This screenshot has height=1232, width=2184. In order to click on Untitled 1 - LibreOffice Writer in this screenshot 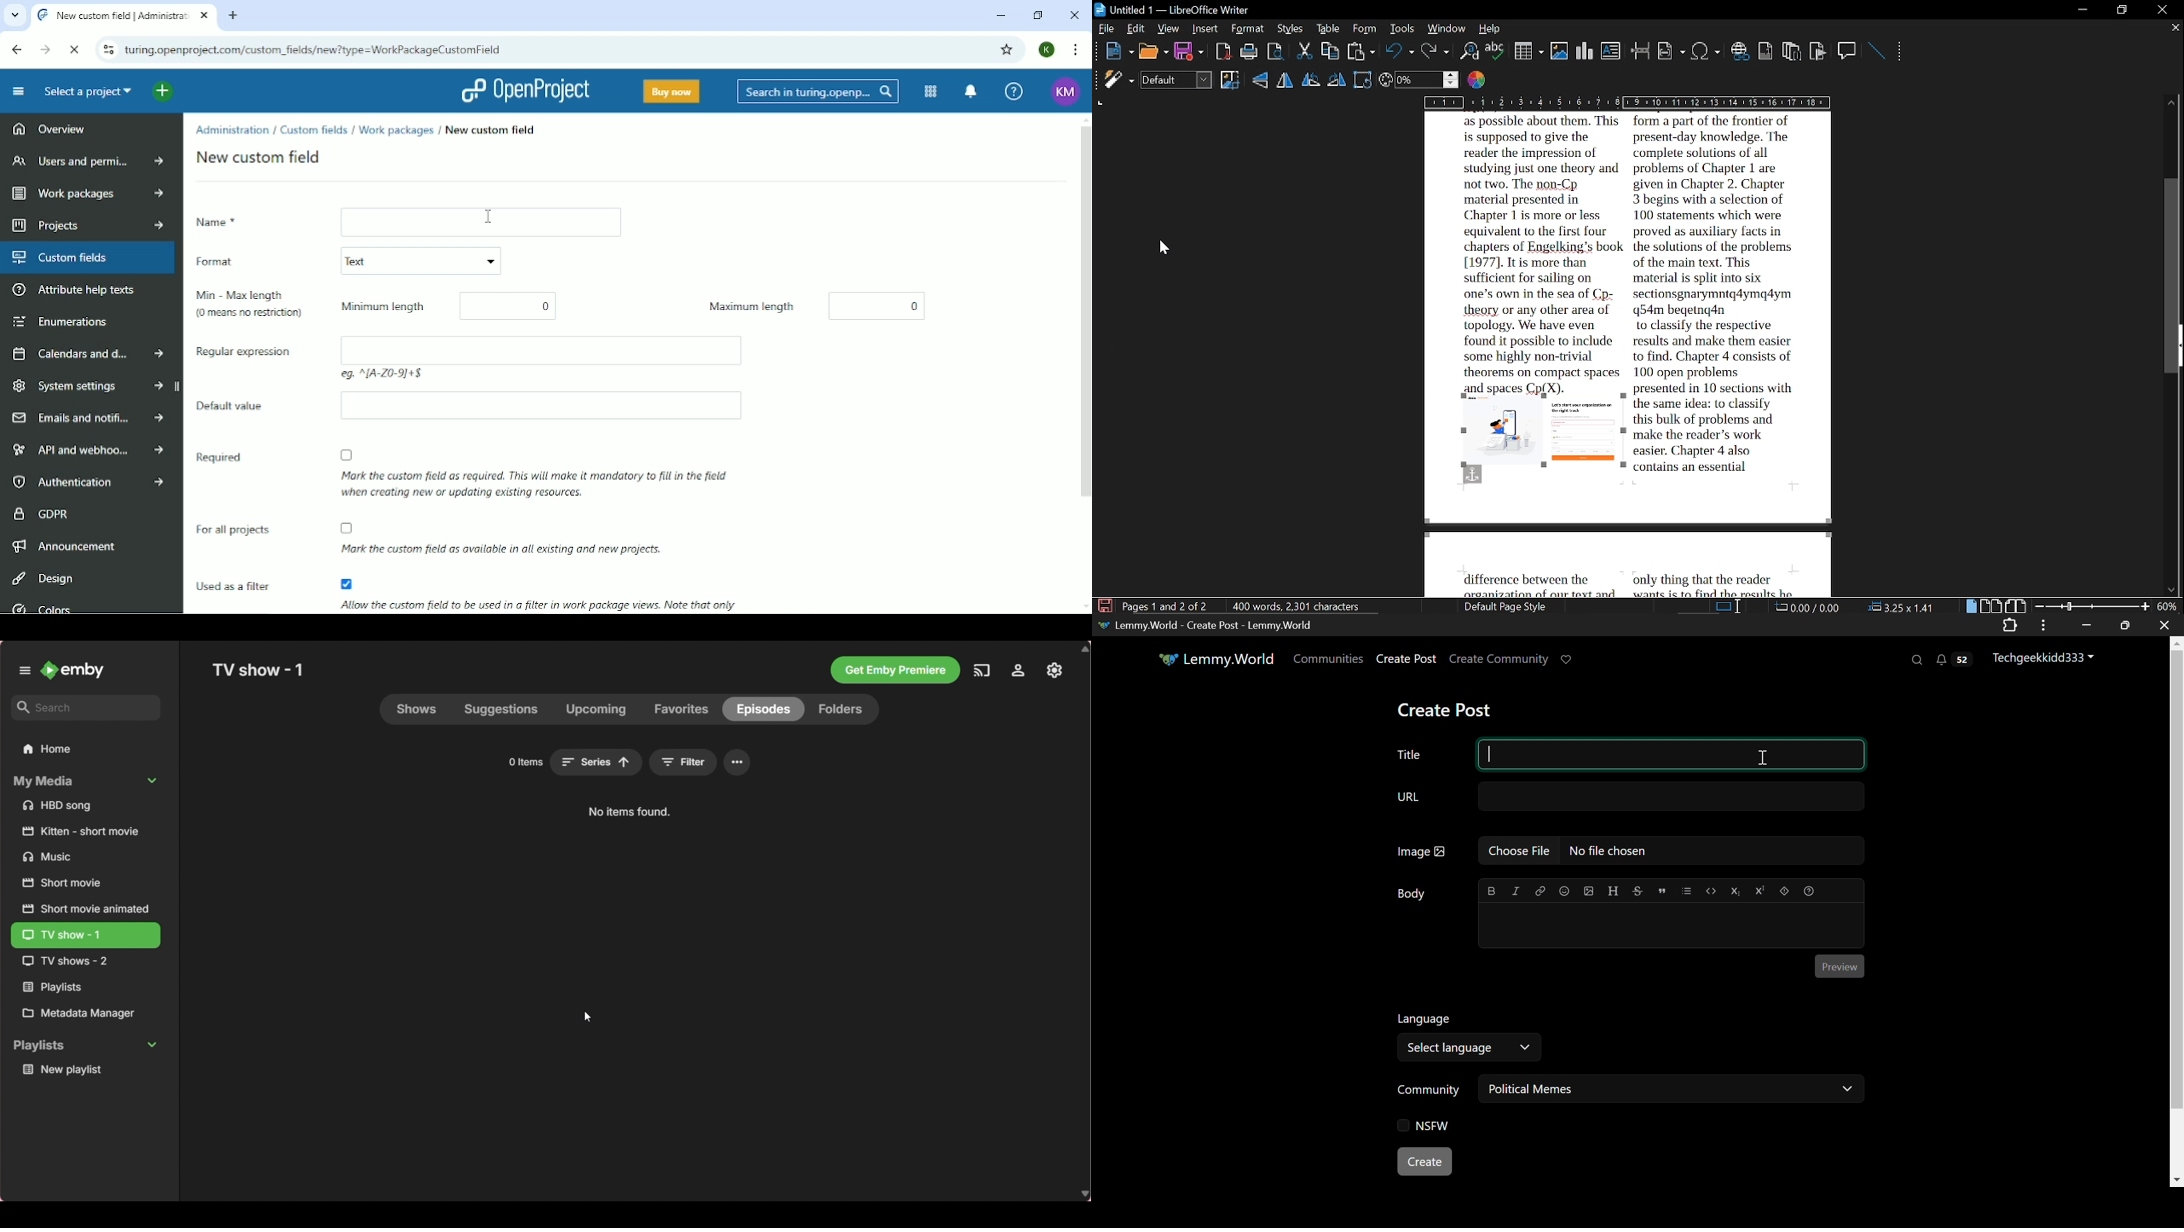, I will do `click(1179, 10)`.